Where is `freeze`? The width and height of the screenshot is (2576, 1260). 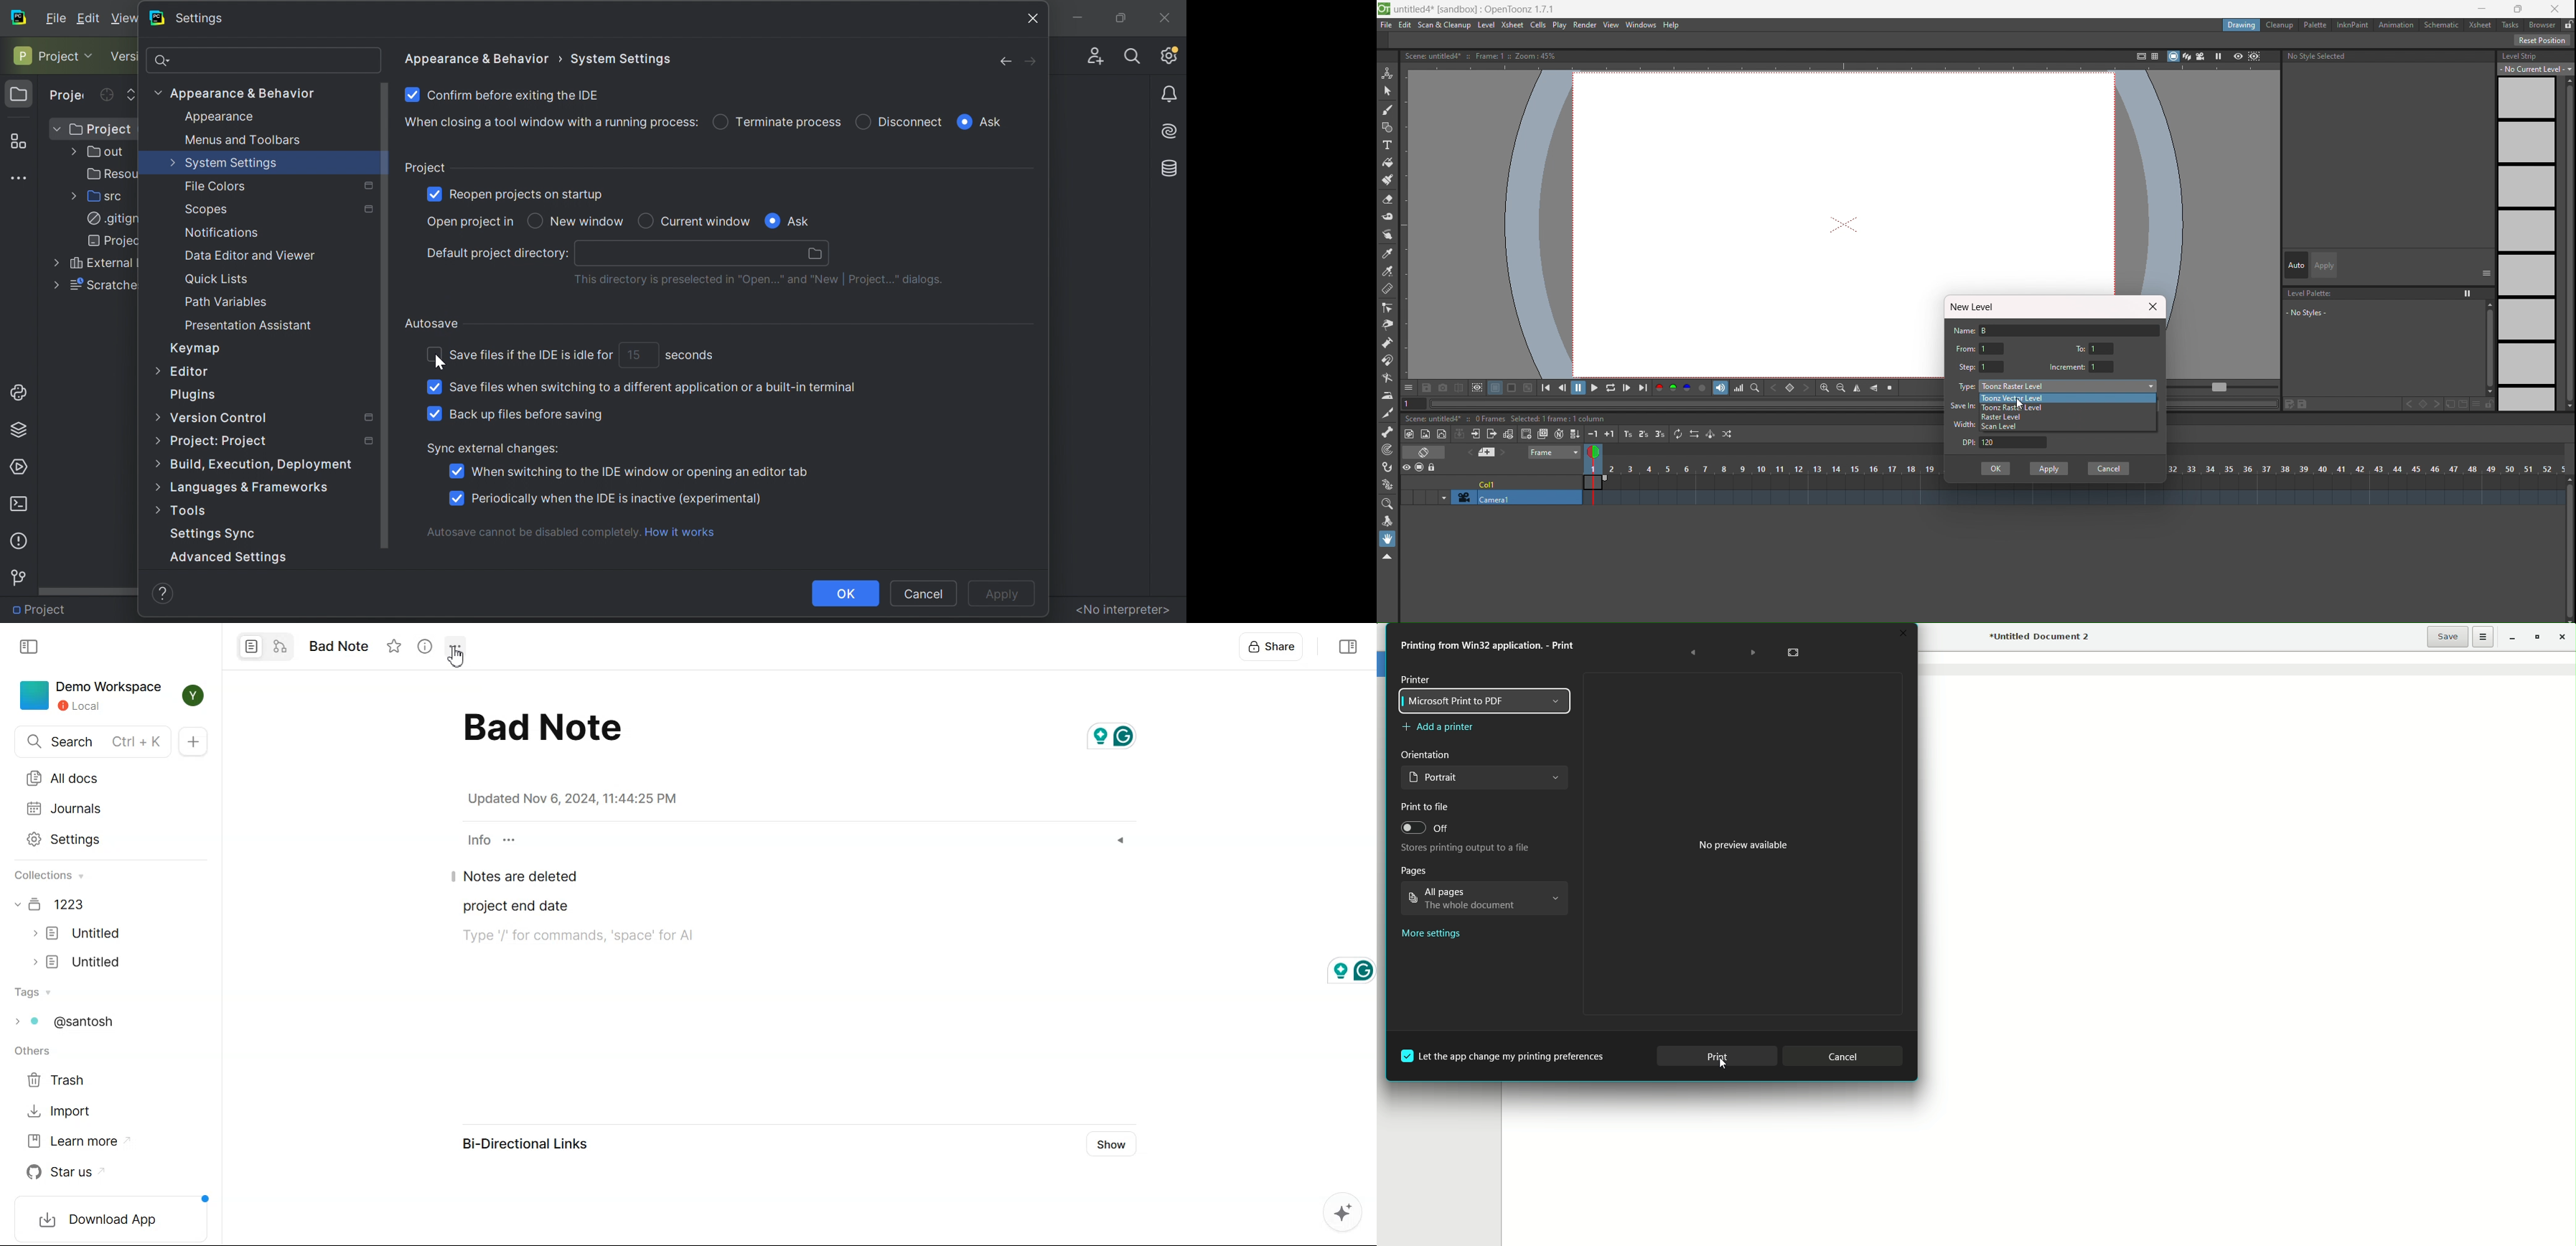 freeze is located at coordinates (2218, 56).